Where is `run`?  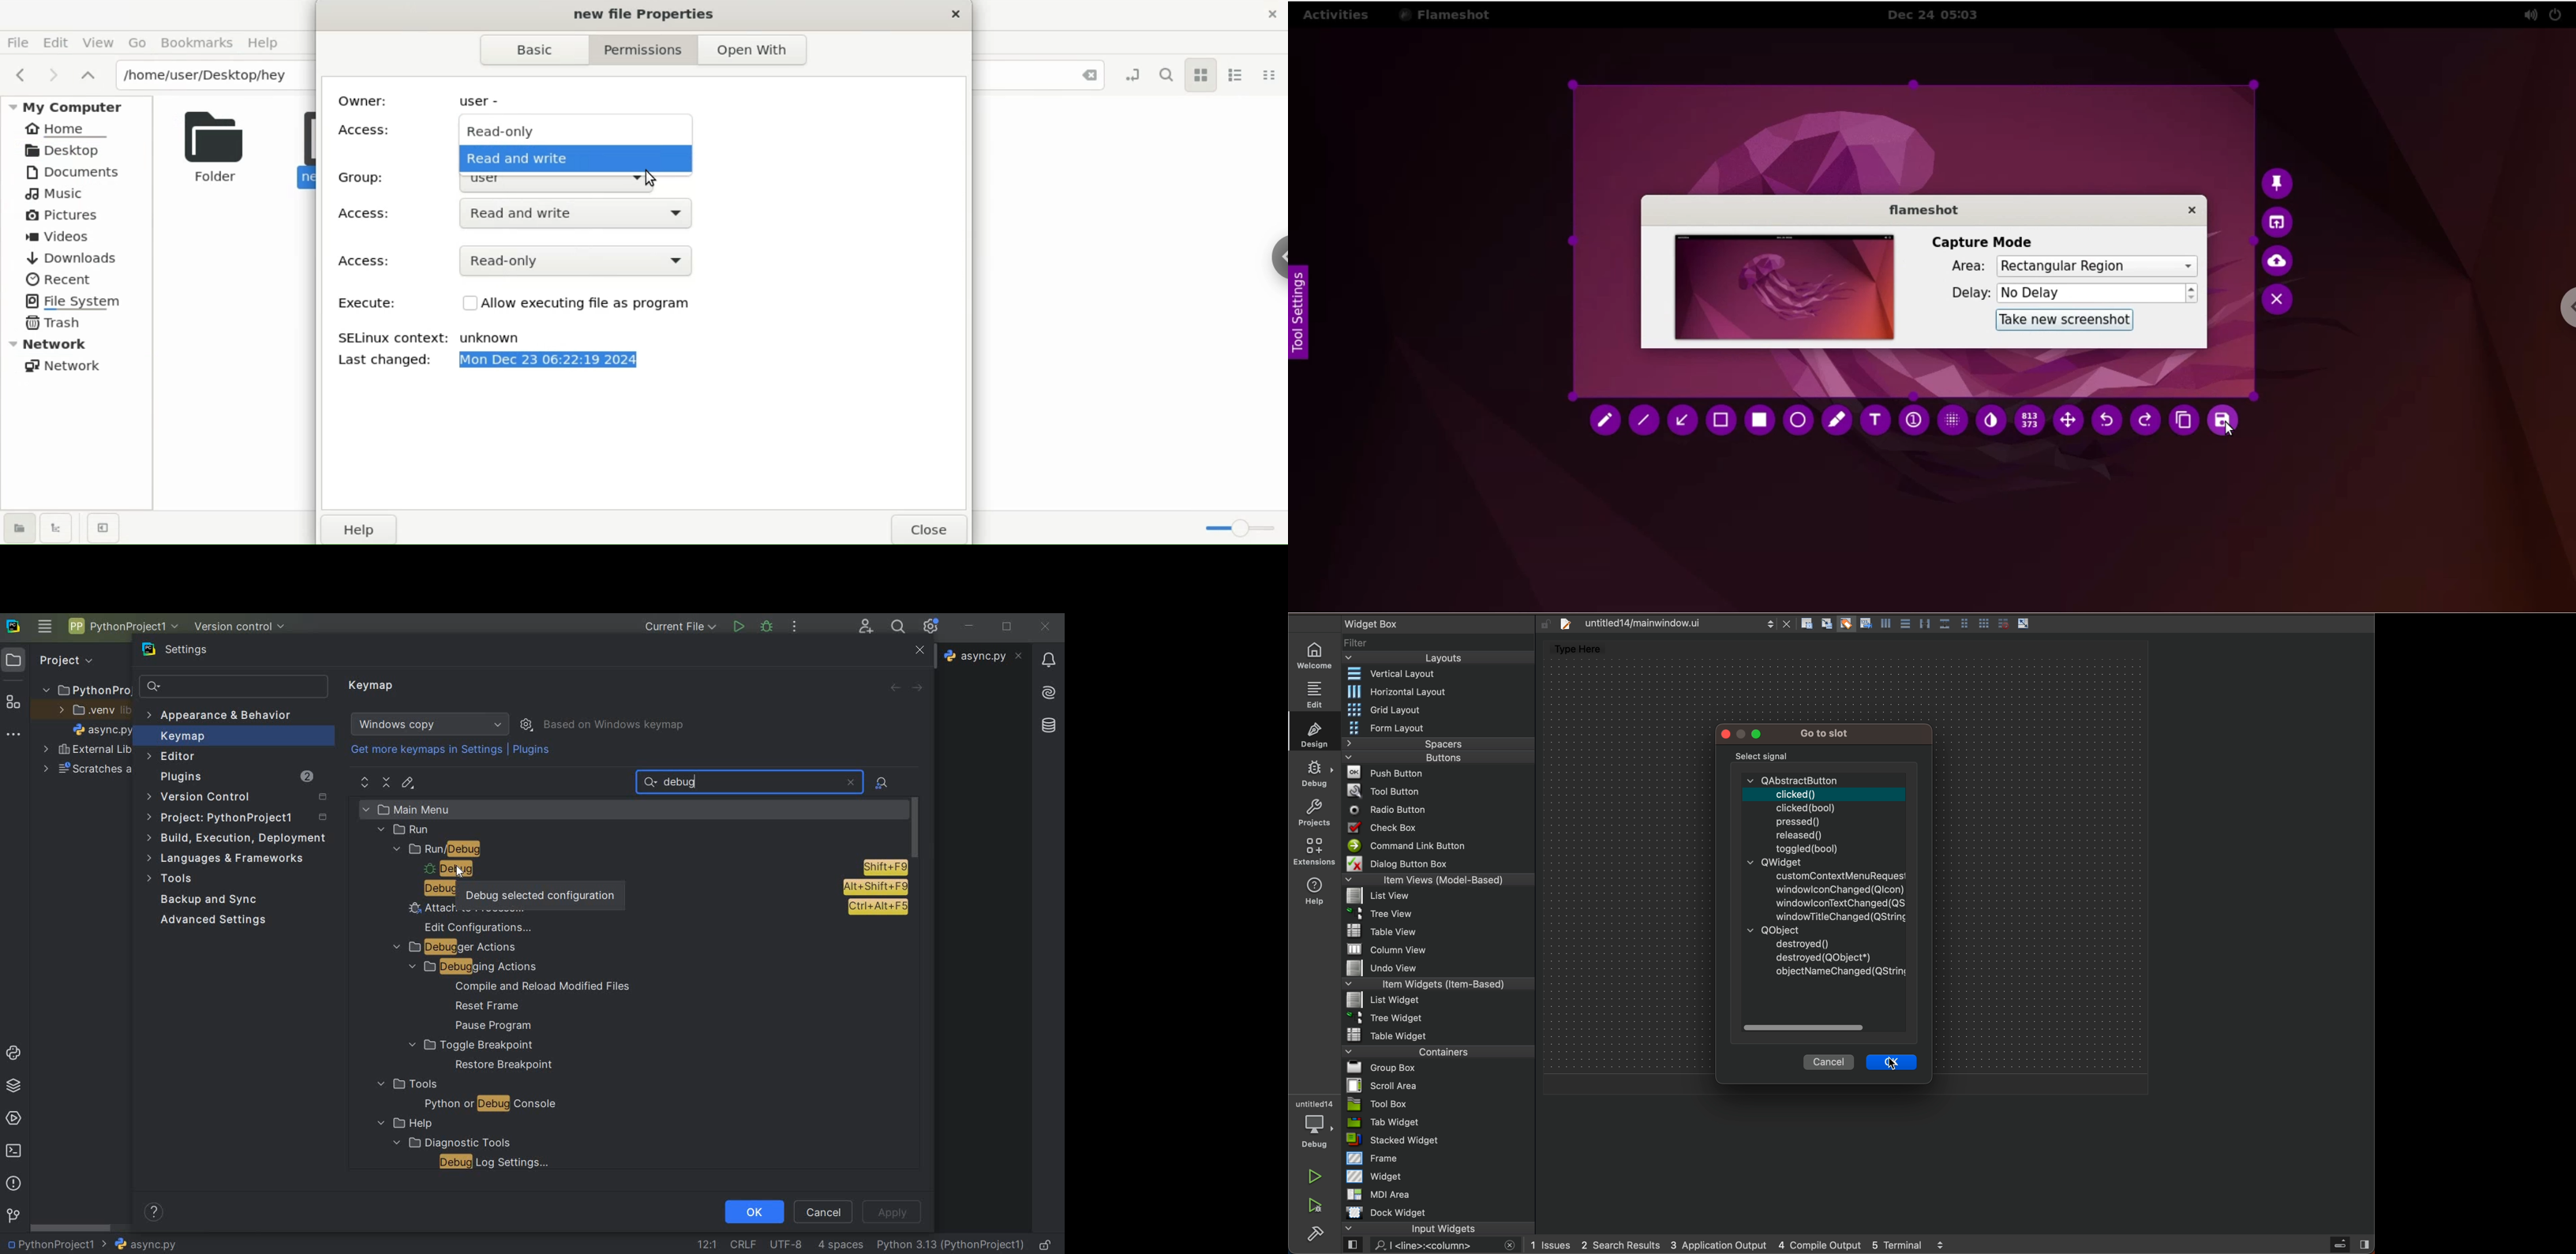 run is located at coordinates (1314, 1176).